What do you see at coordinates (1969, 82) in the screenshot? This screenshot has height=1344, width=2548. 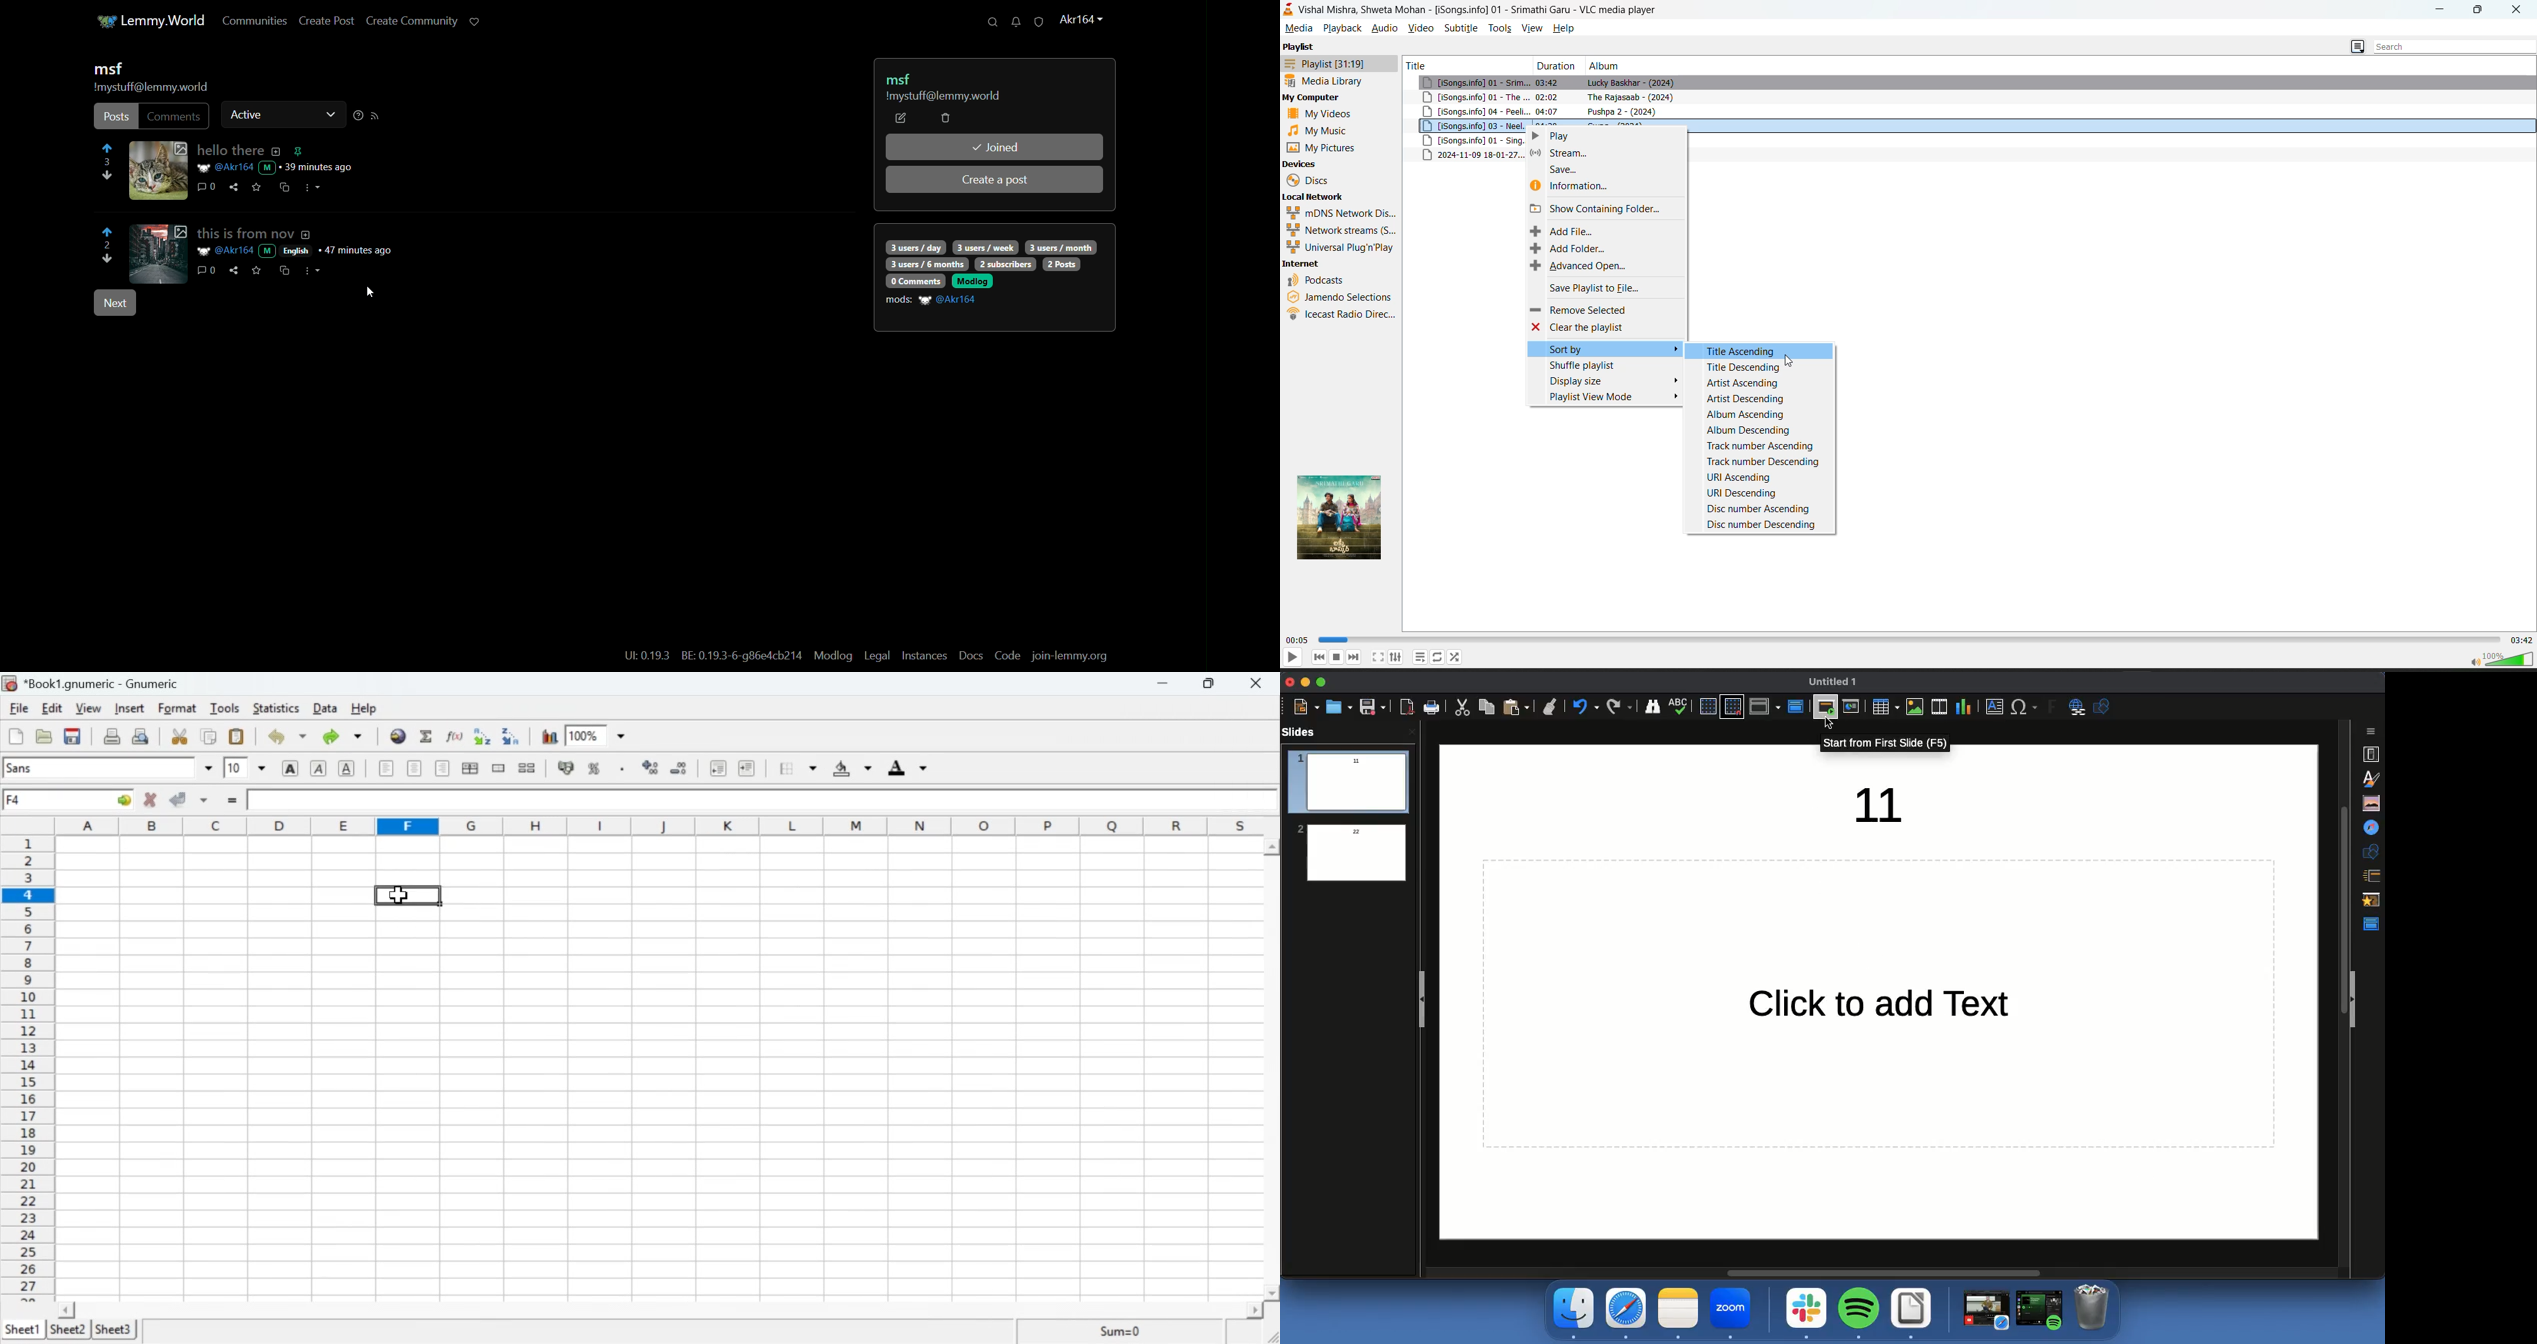 I see `song` at bounding box center [1969, 82].